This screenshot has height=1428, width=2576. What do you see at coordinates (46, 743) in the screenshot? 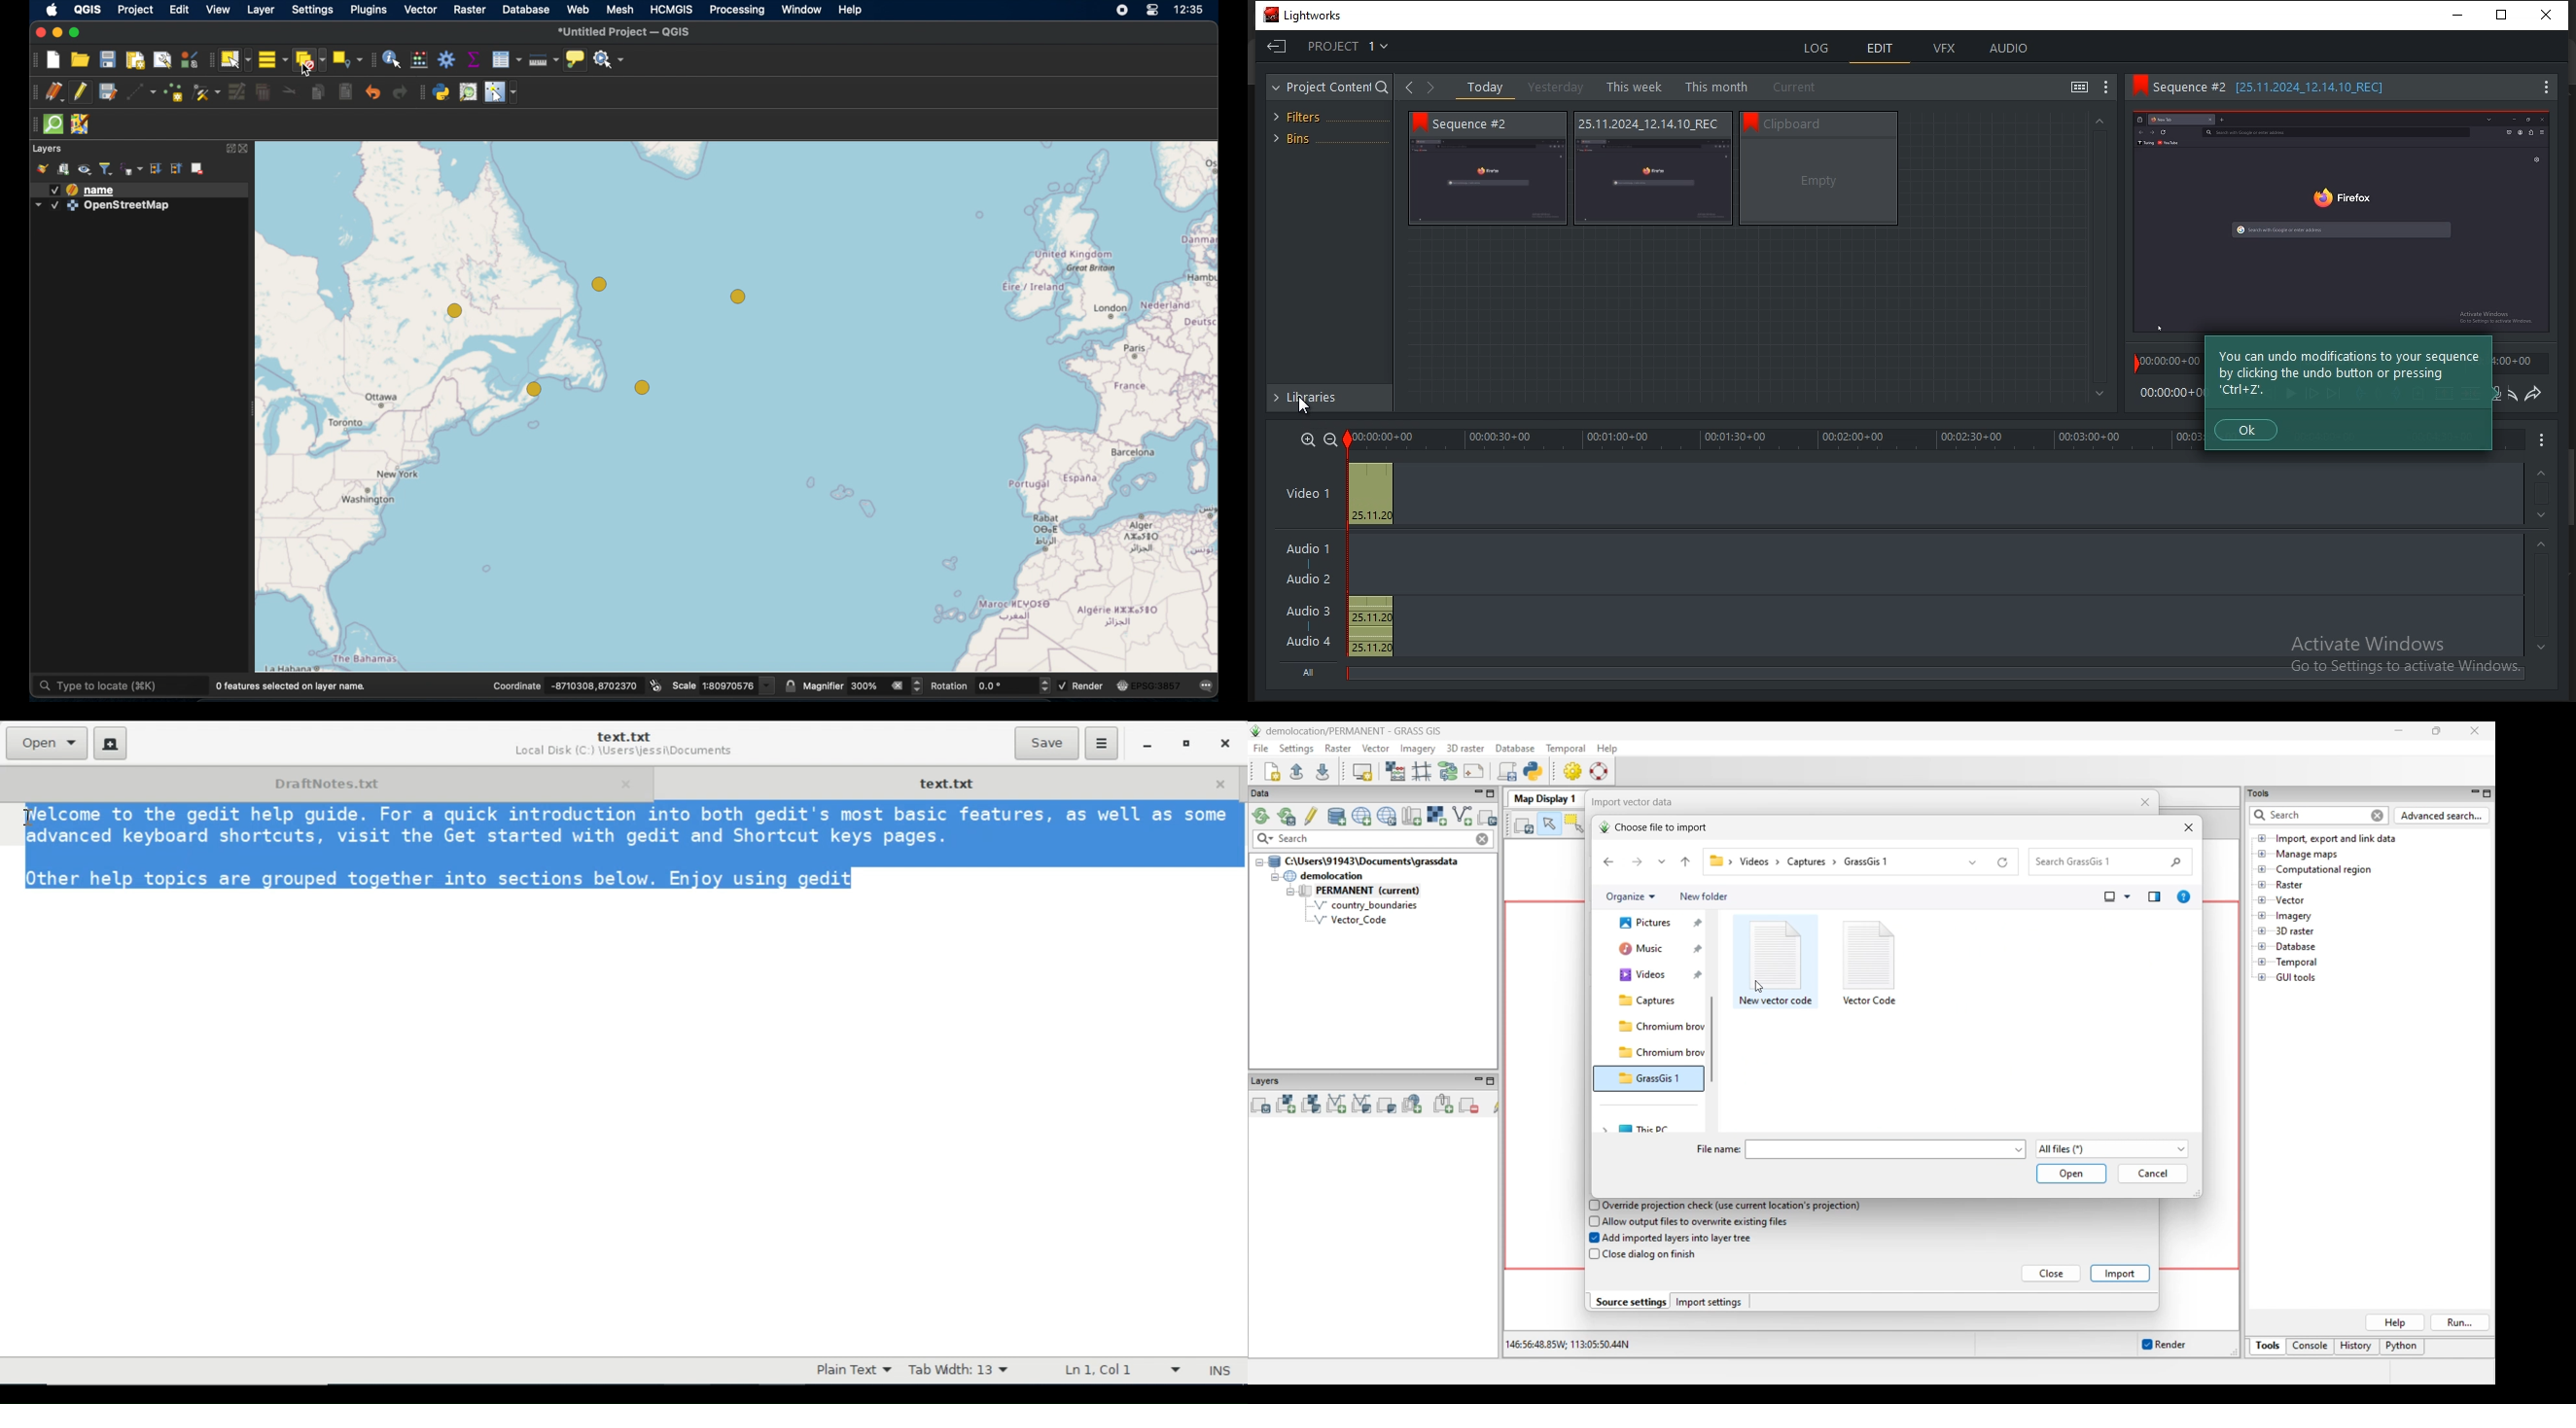
I see `Open` at bounding box center [46, 743].